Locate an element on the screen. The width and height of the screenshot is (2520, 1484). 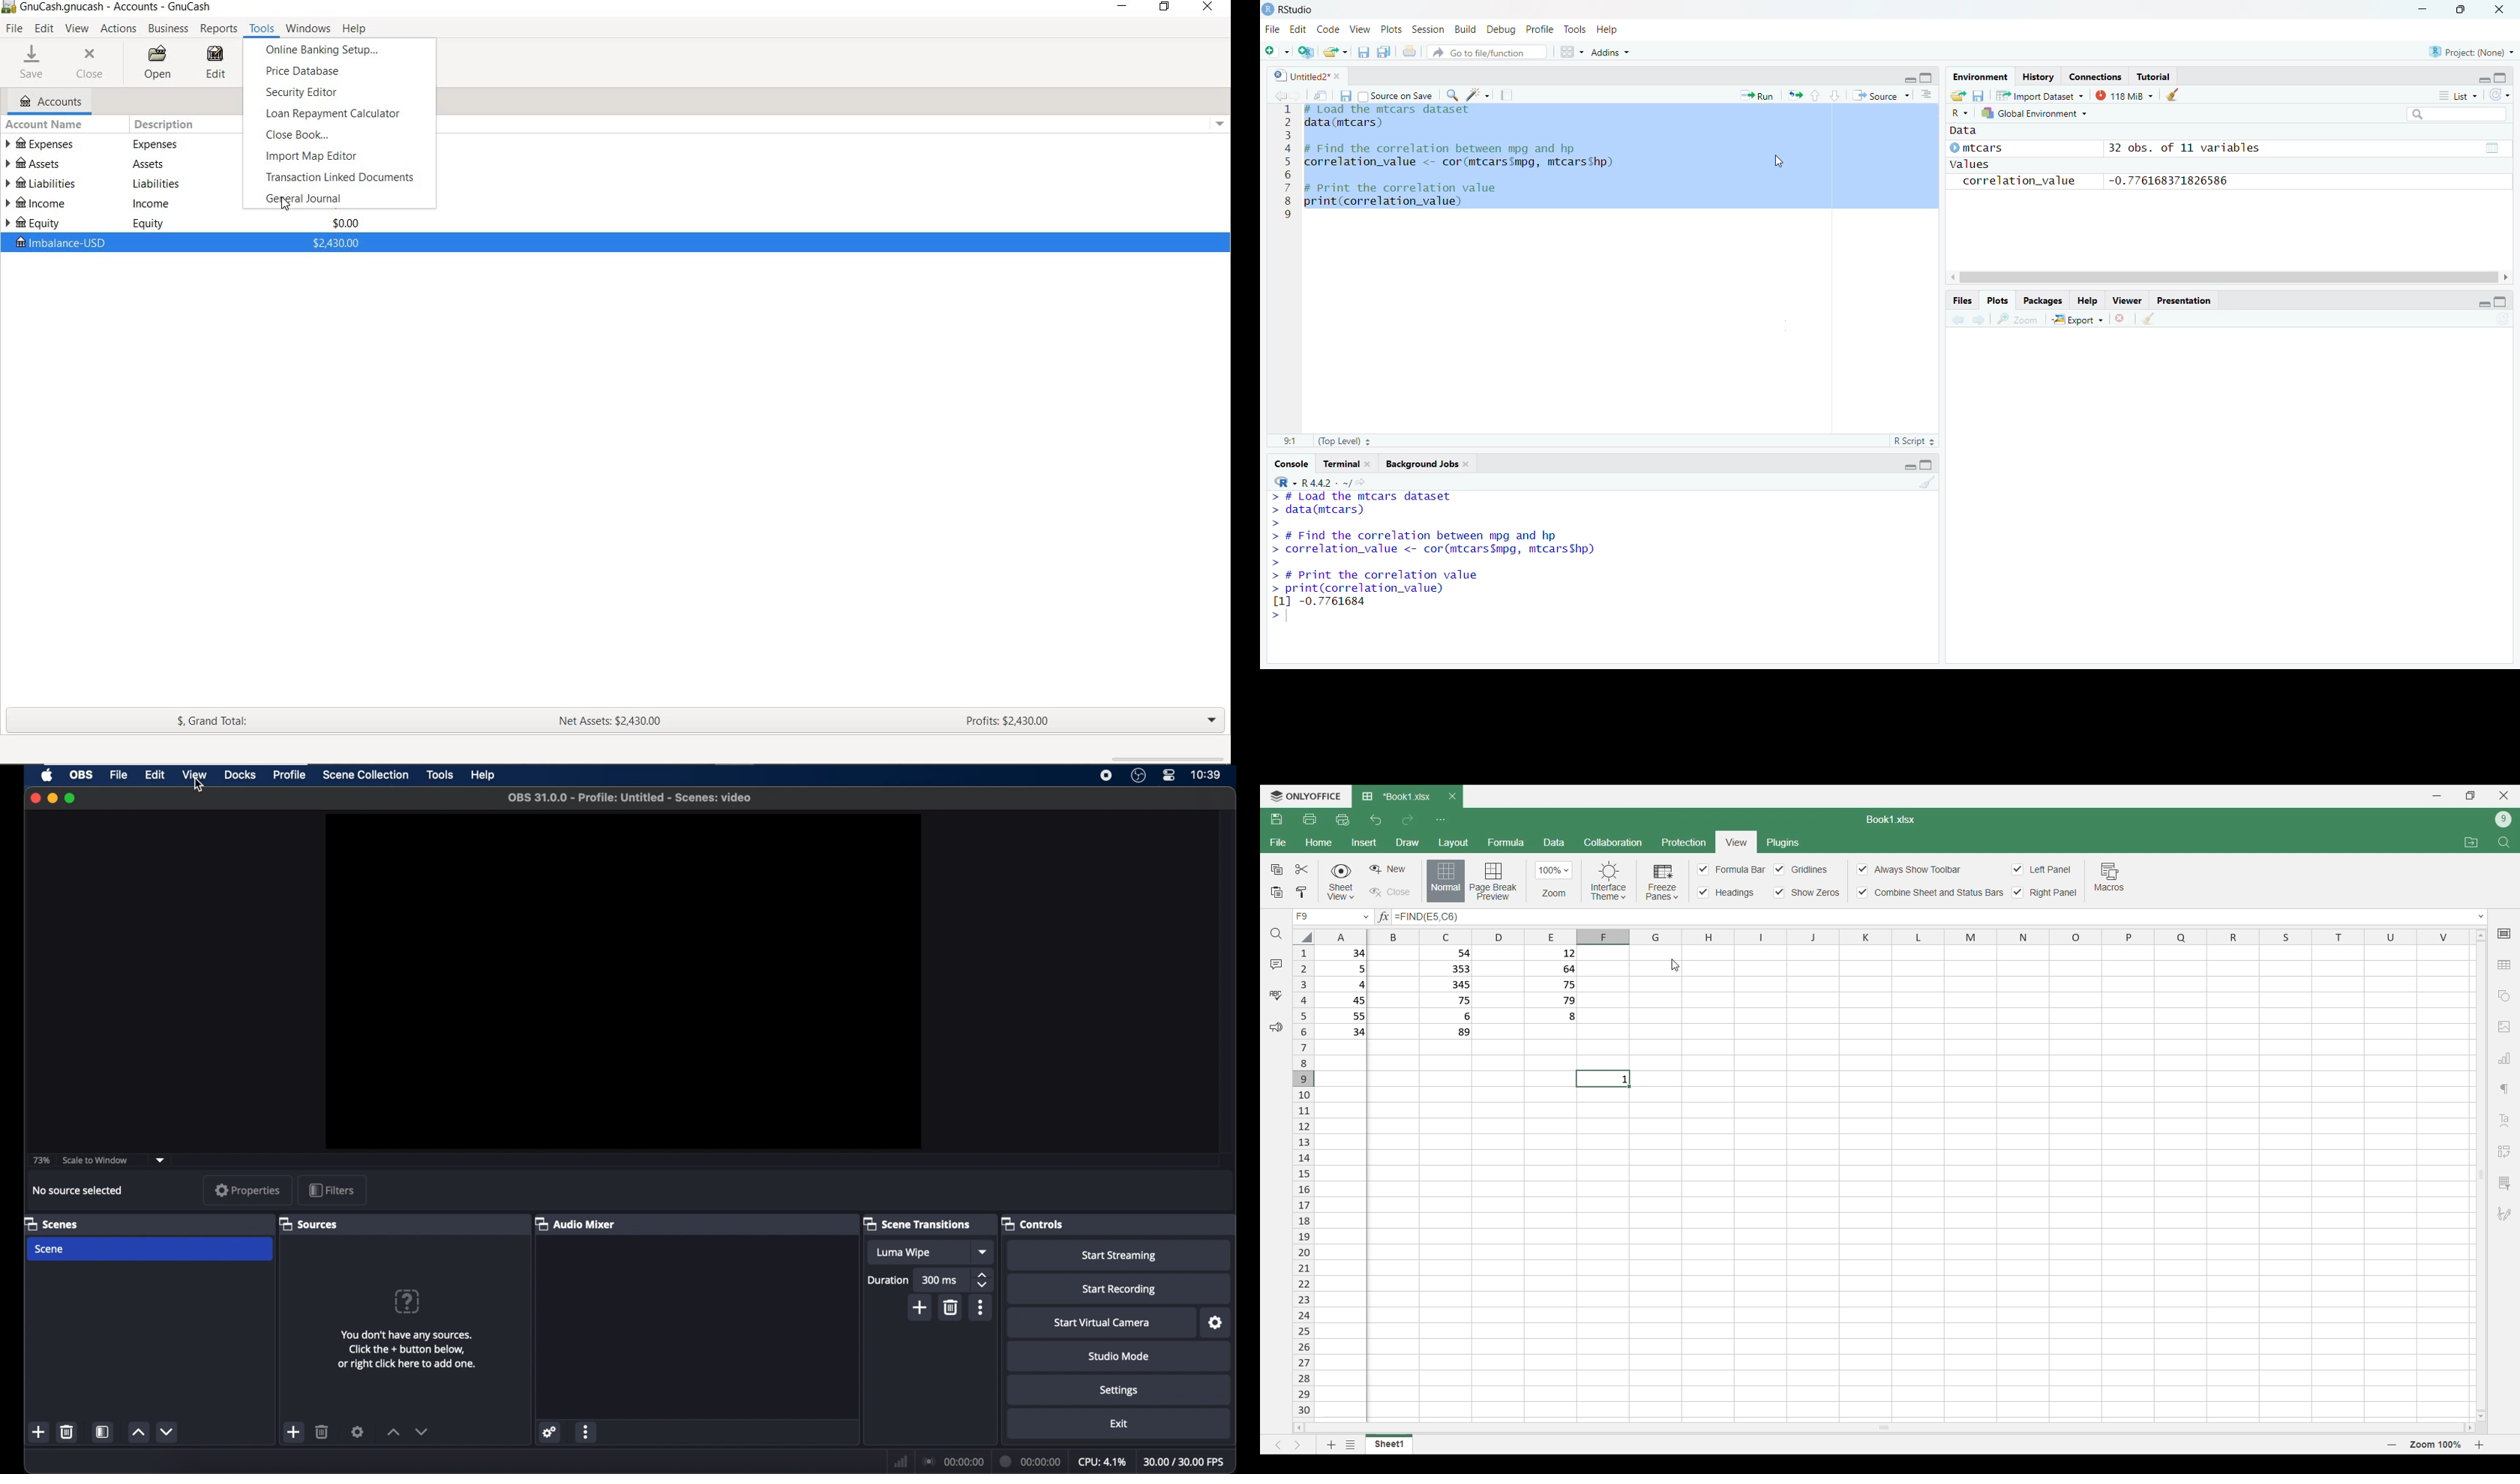
Run the current line or selection (Ctrl + Enter) is located at coordinates (1758, 95).